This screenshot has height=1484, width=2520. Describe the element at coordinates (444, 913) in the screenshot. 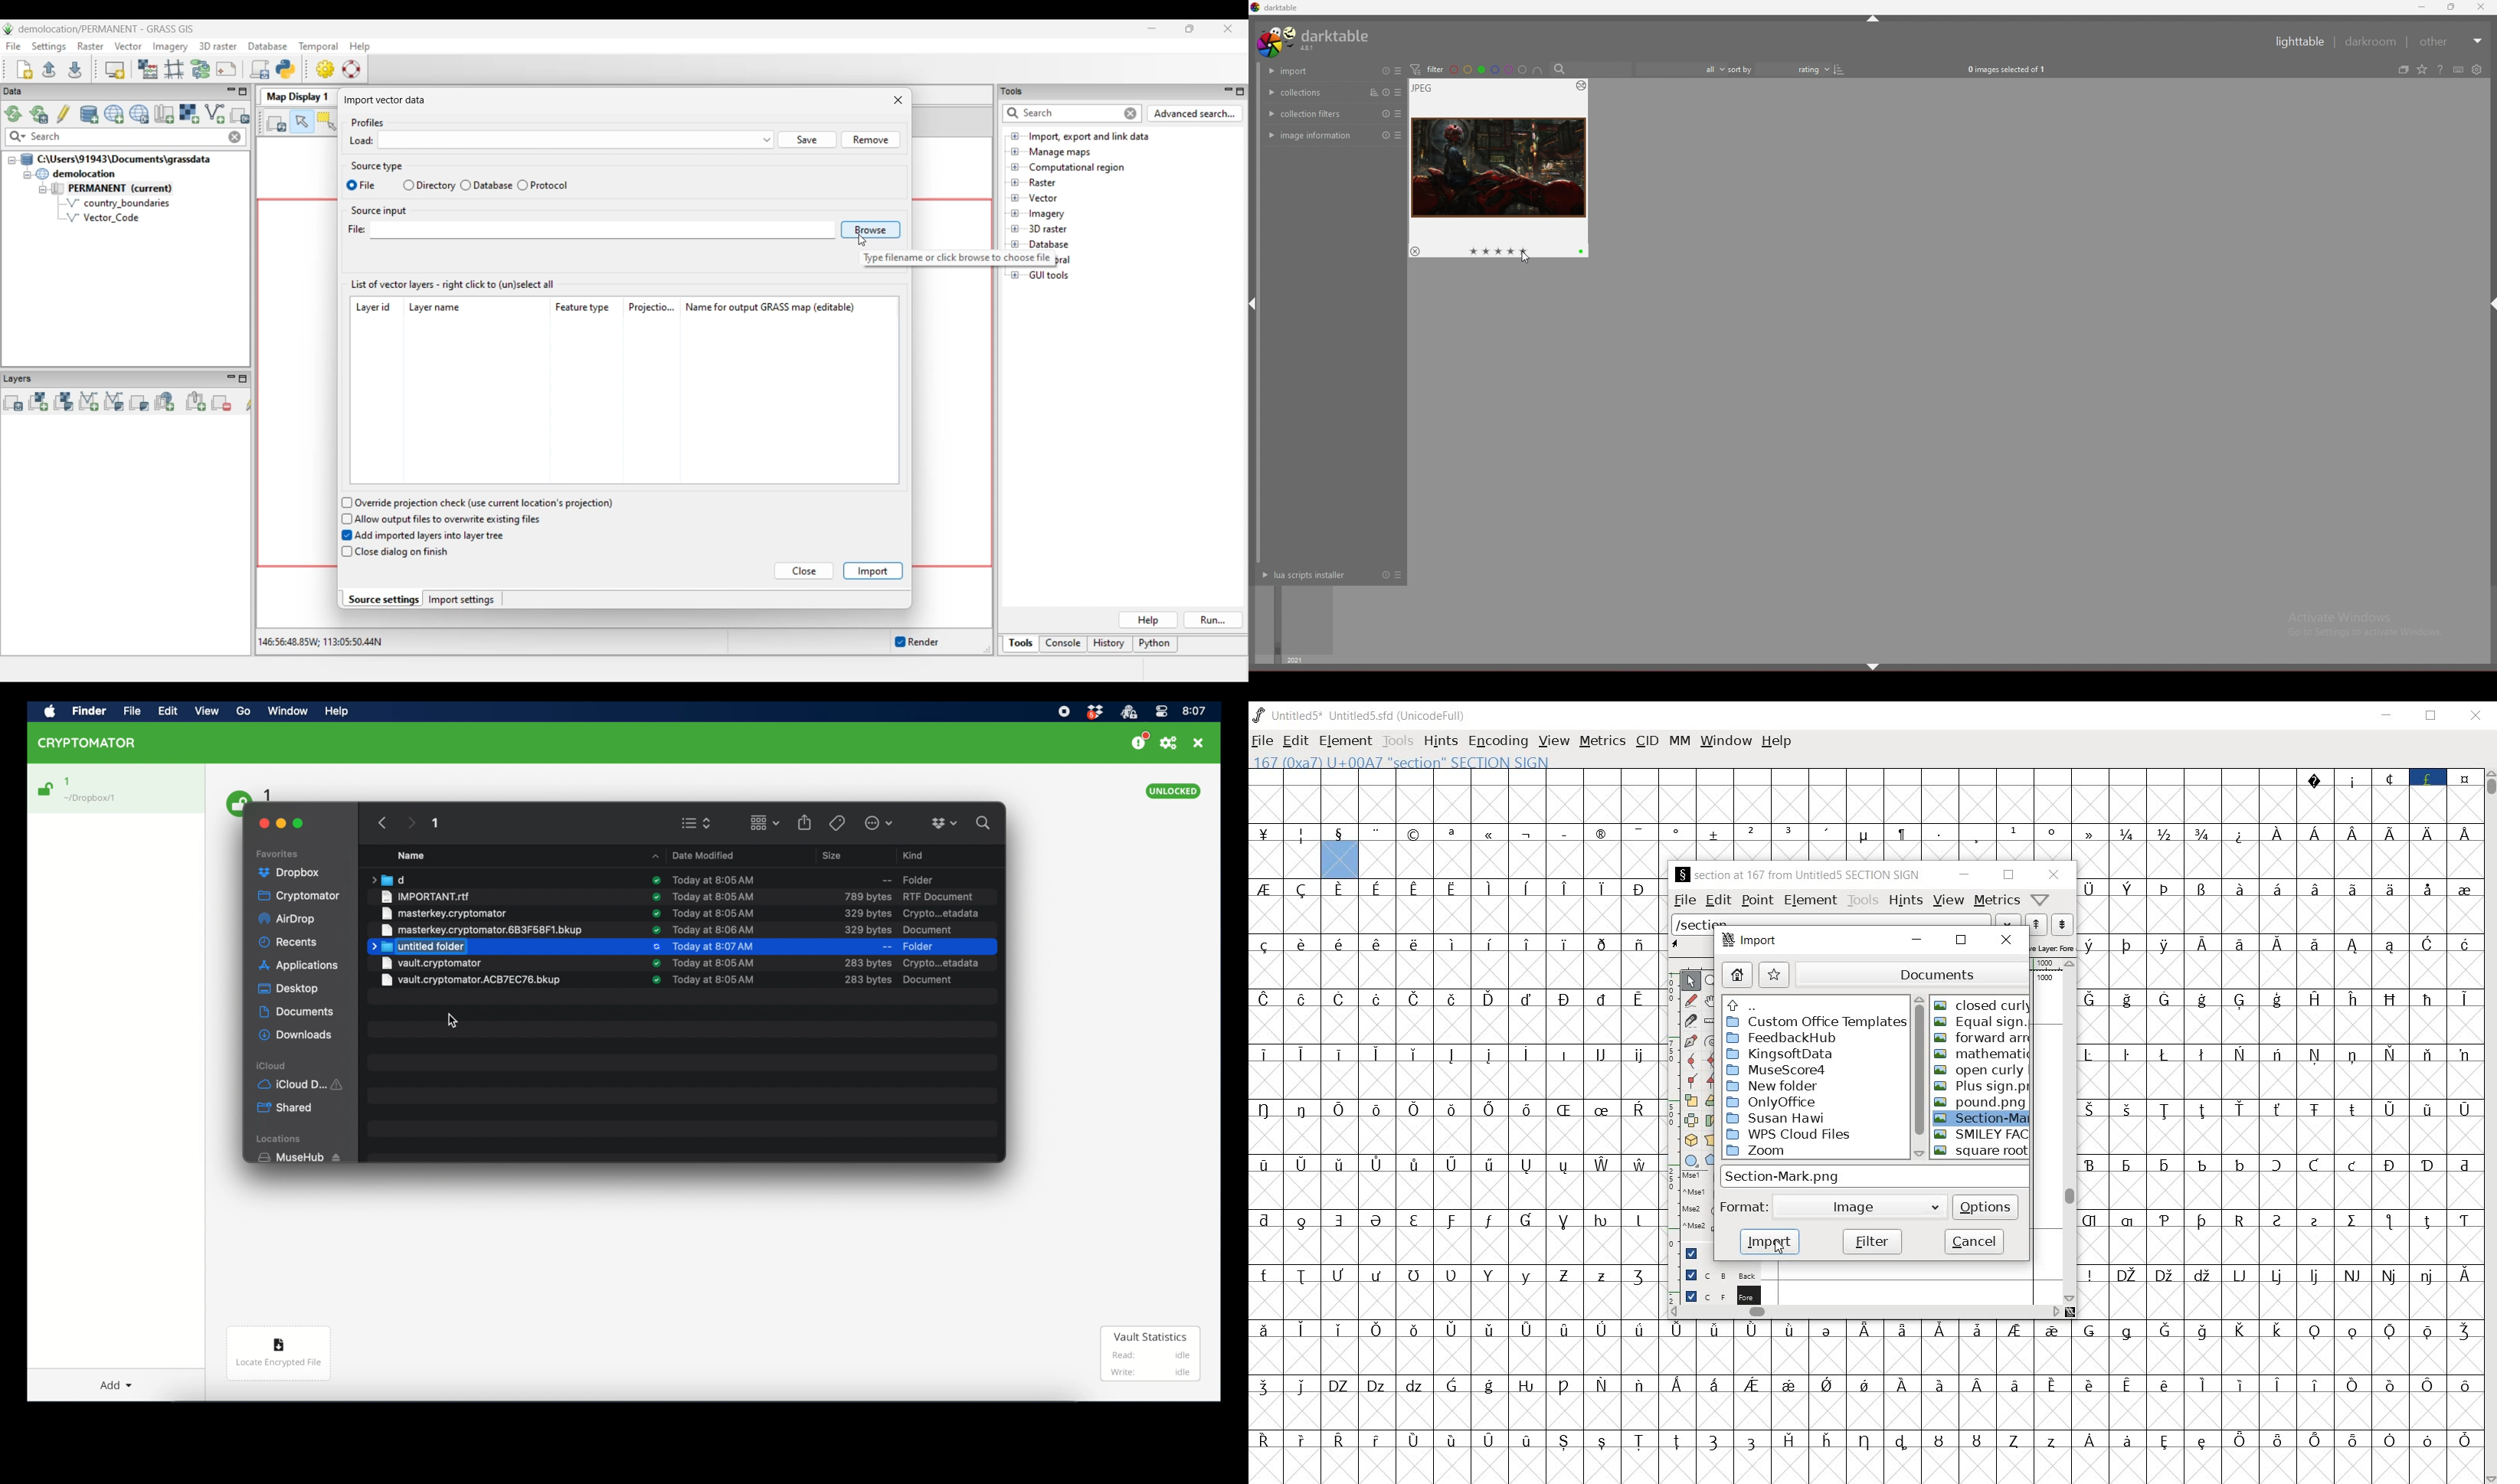

I see `file name` at that location.